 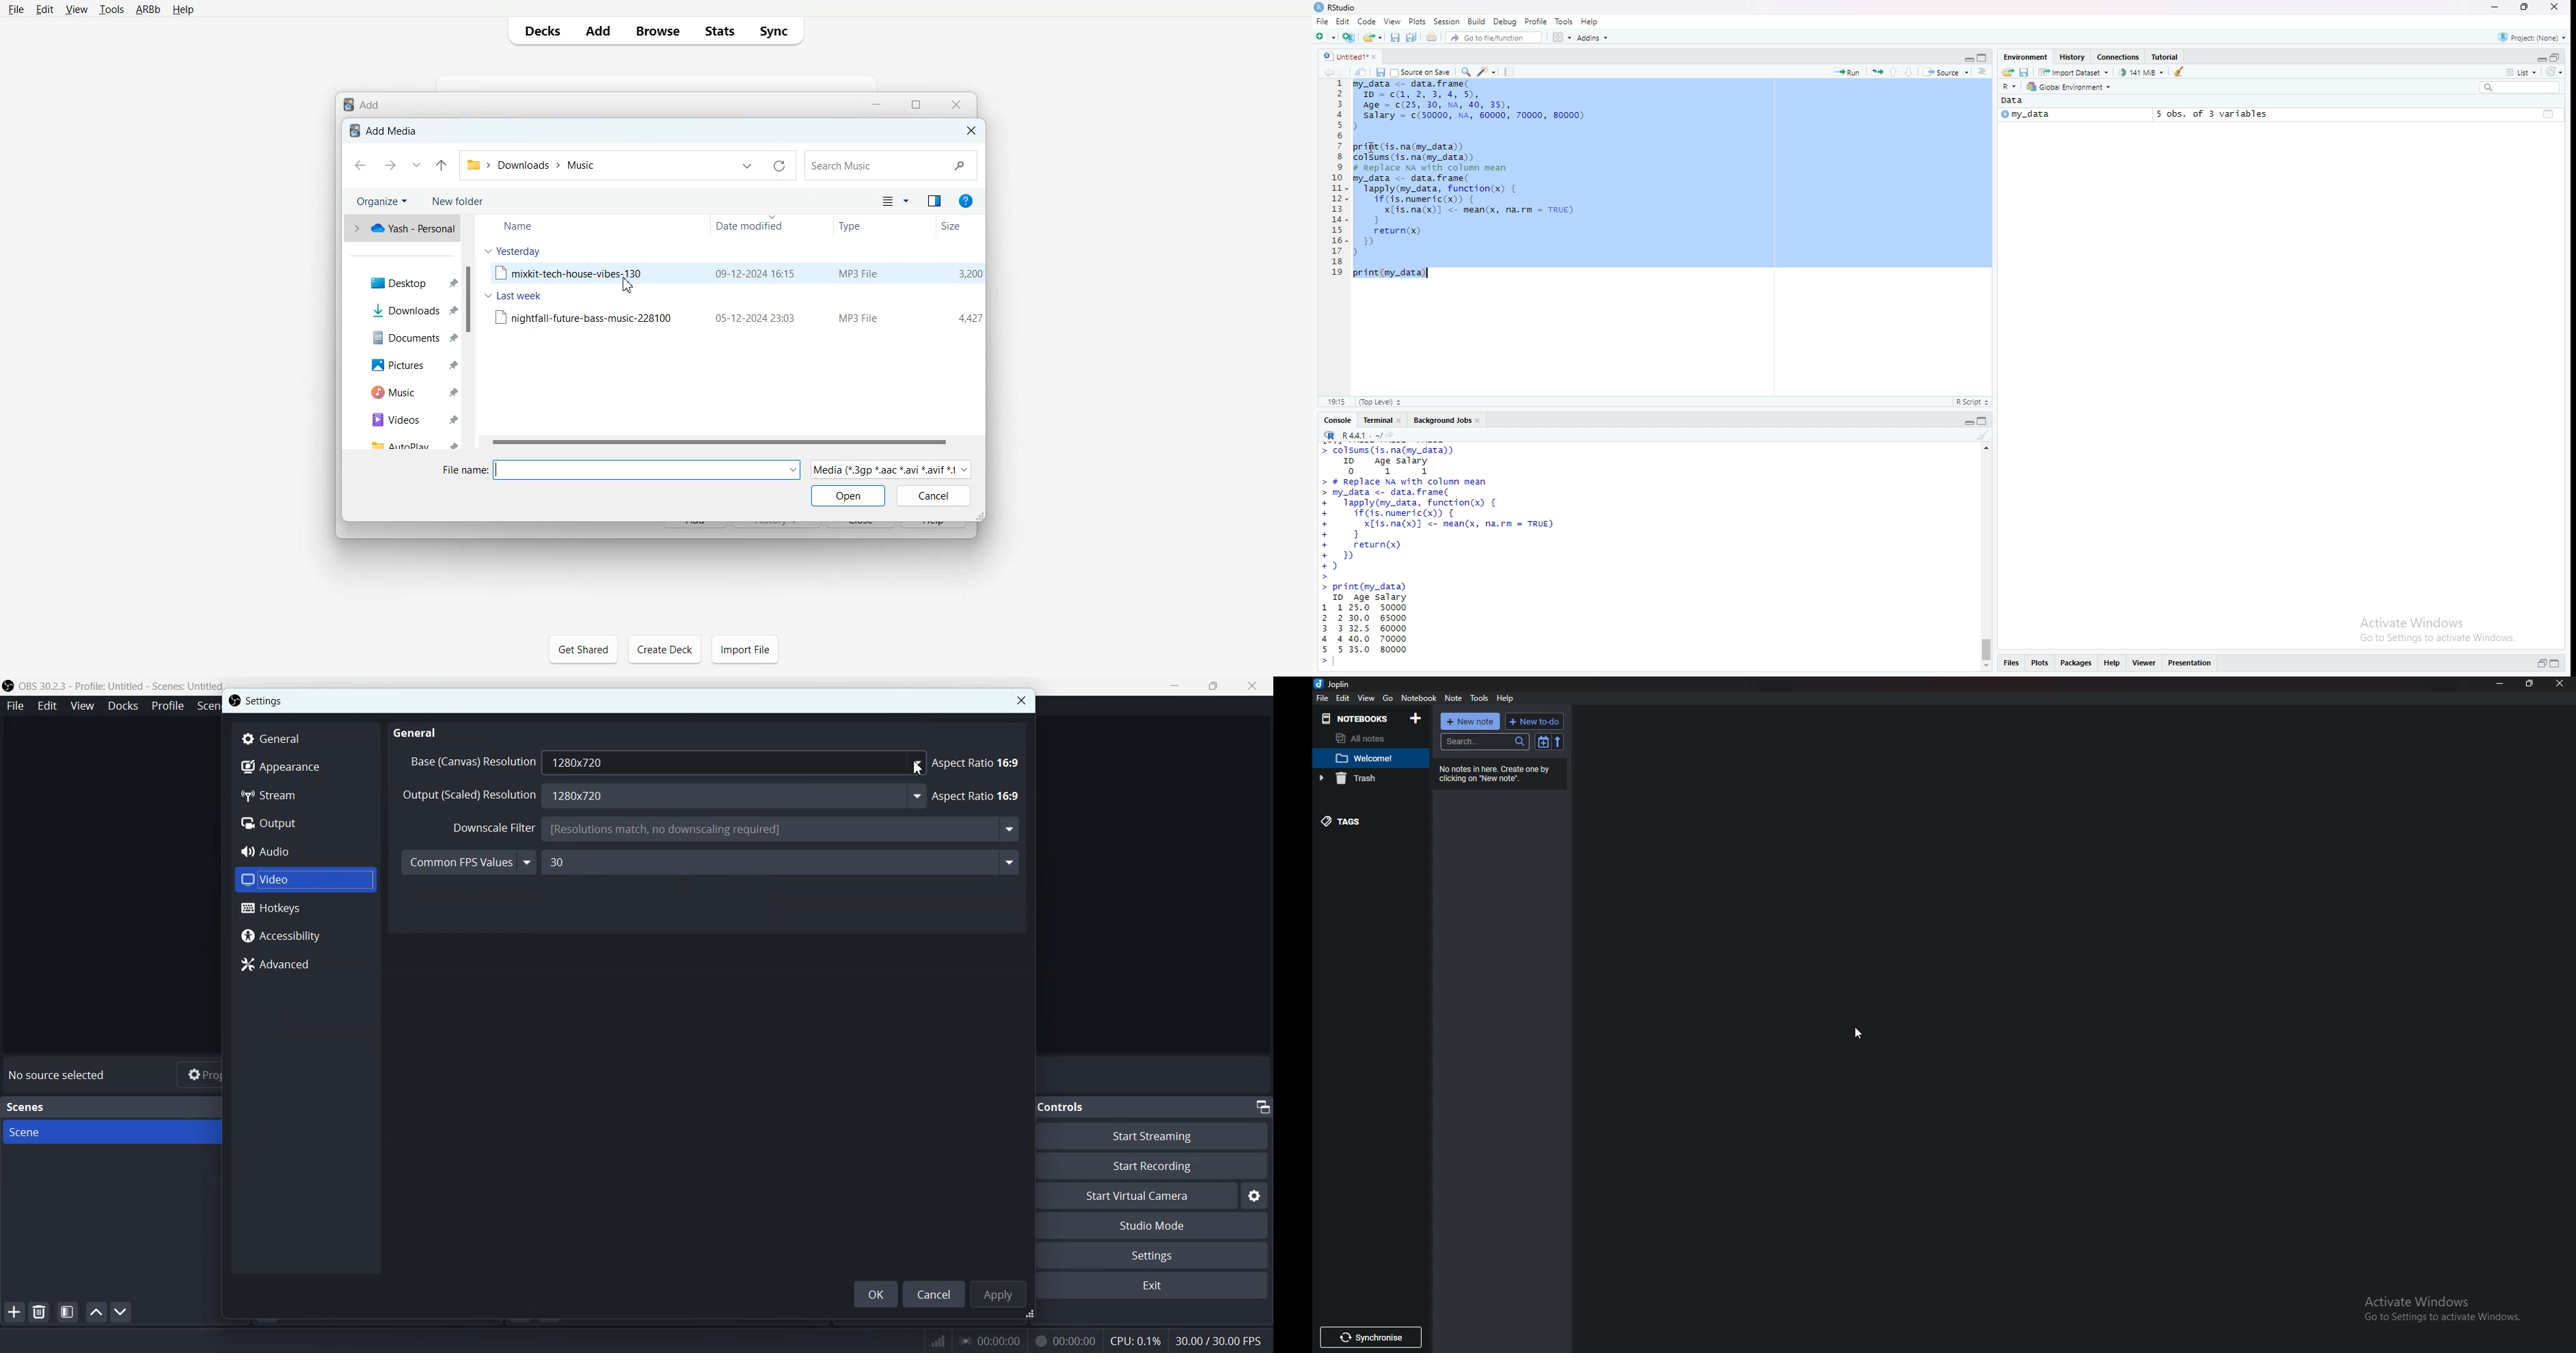 I want to click on Go to file/function, so click(x=1495, y=38).